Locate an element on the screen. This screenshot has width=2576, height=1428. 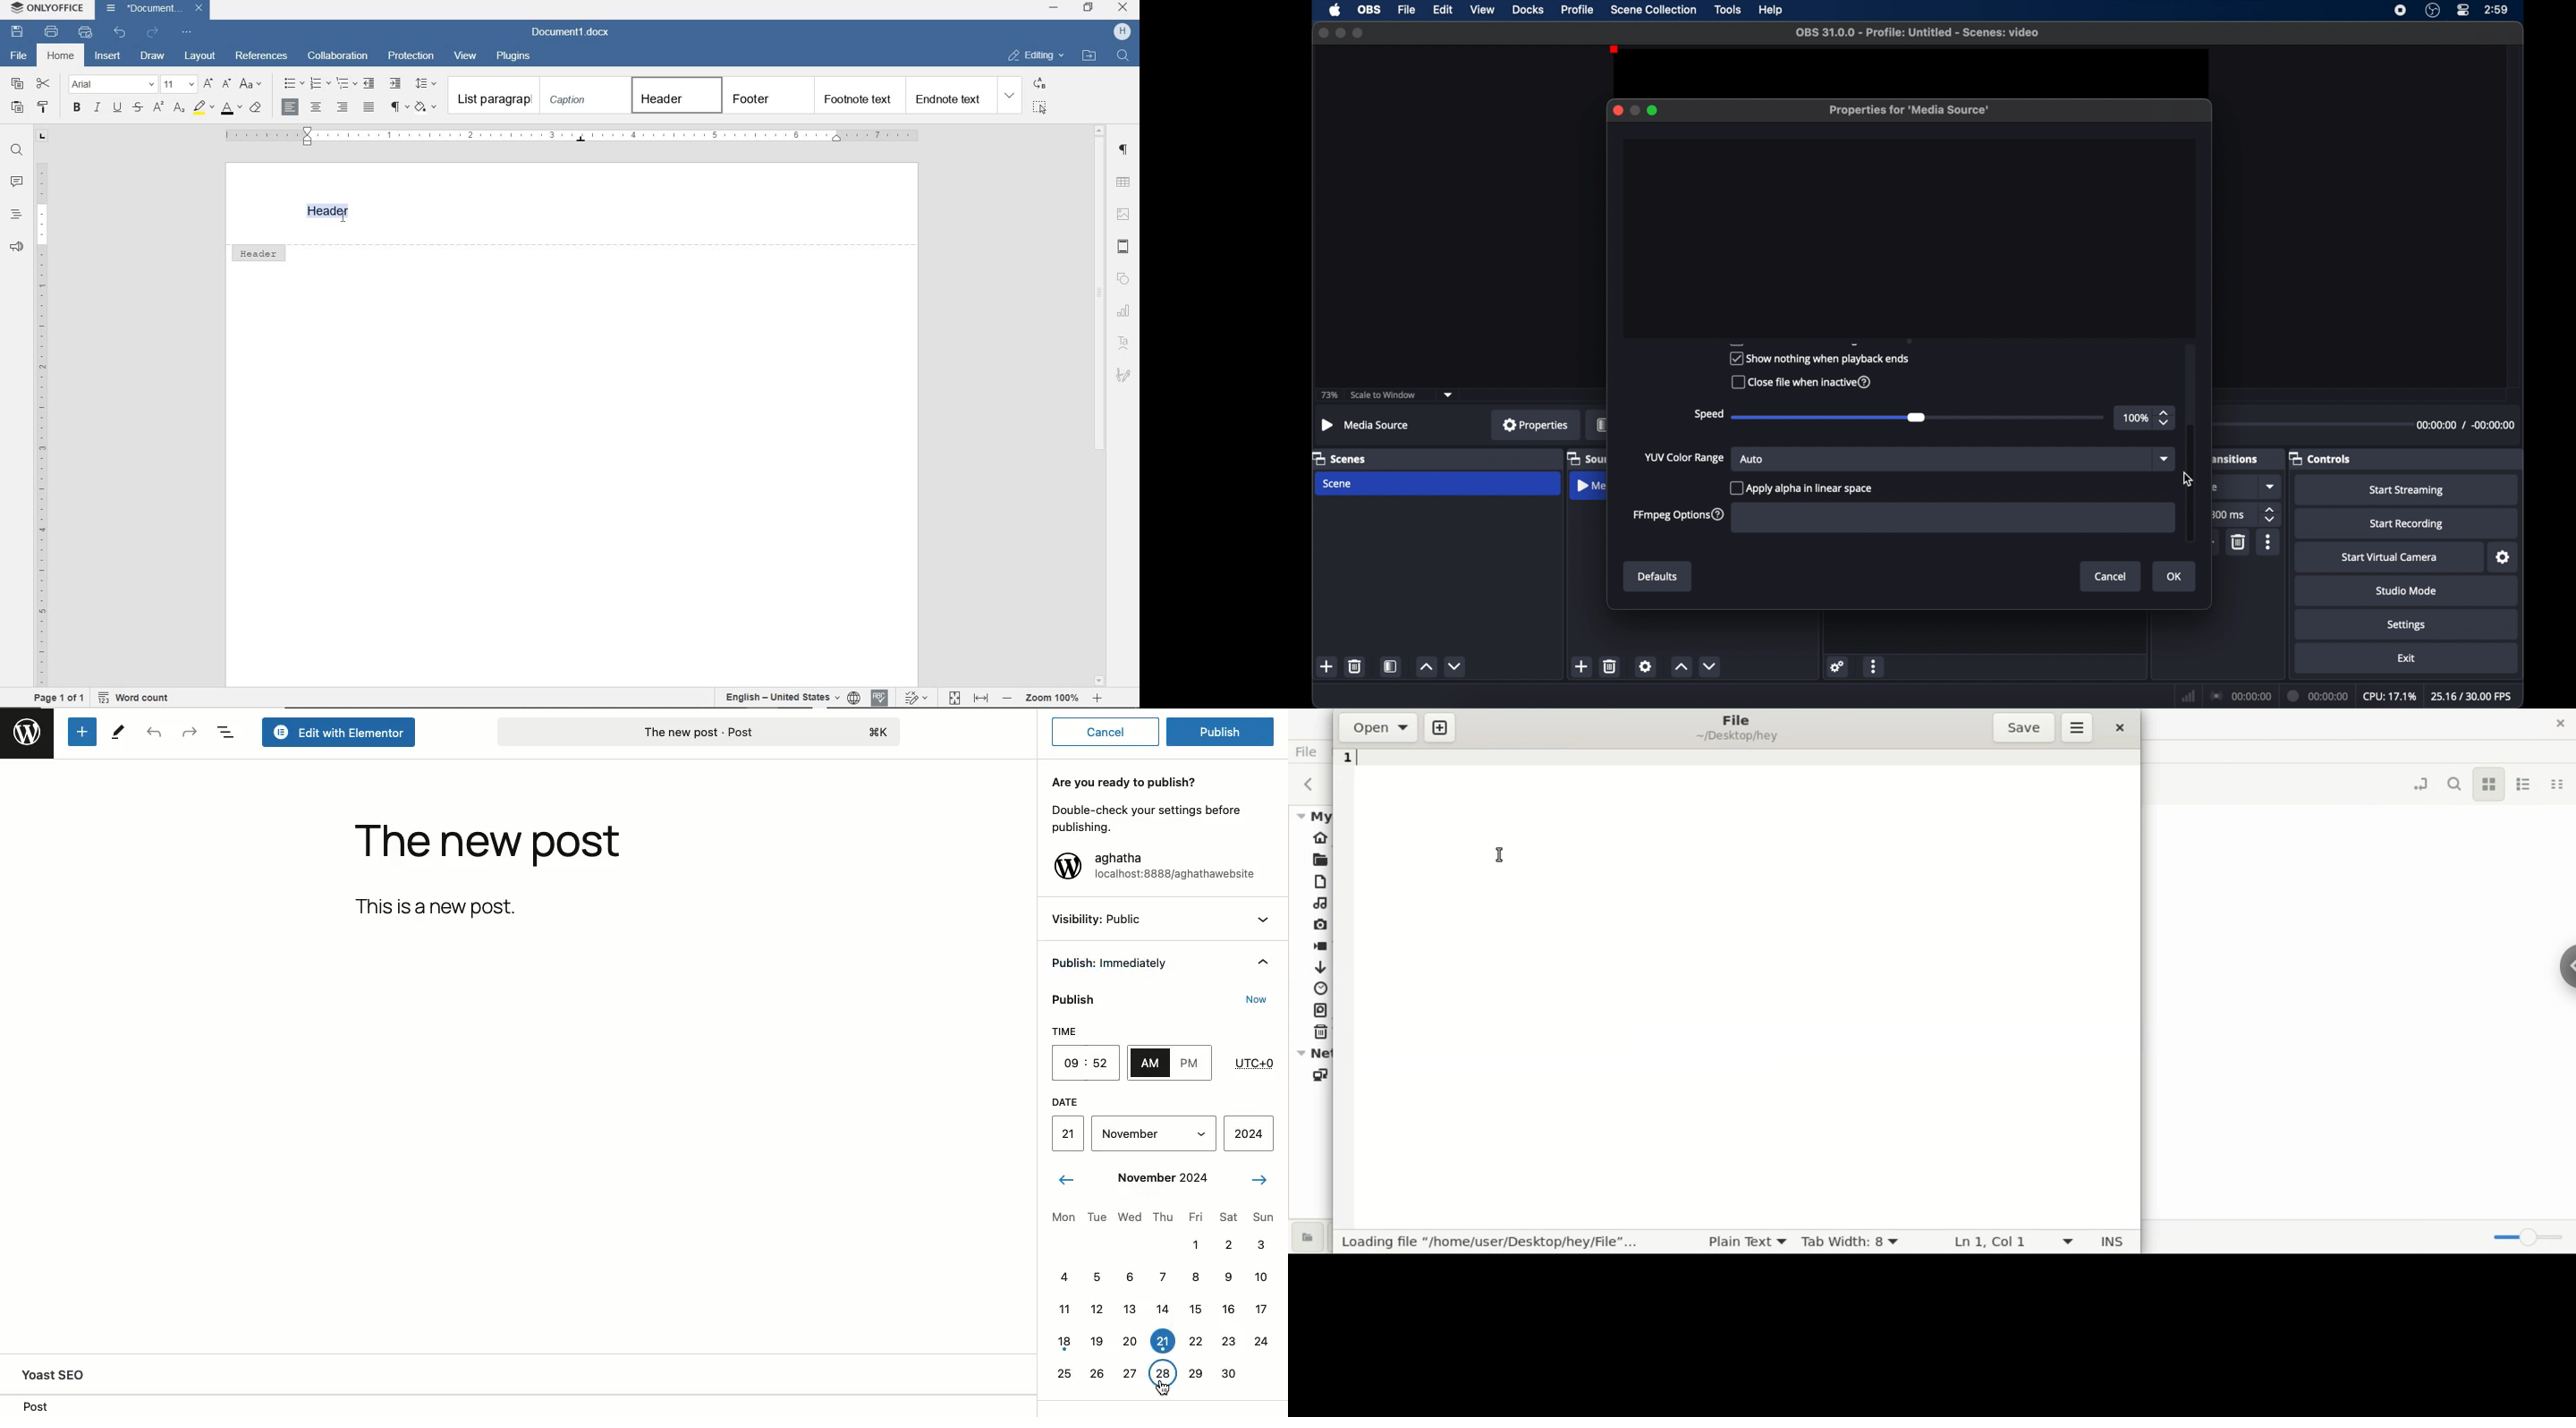
scene filters is located at coordinates (1390, 666).